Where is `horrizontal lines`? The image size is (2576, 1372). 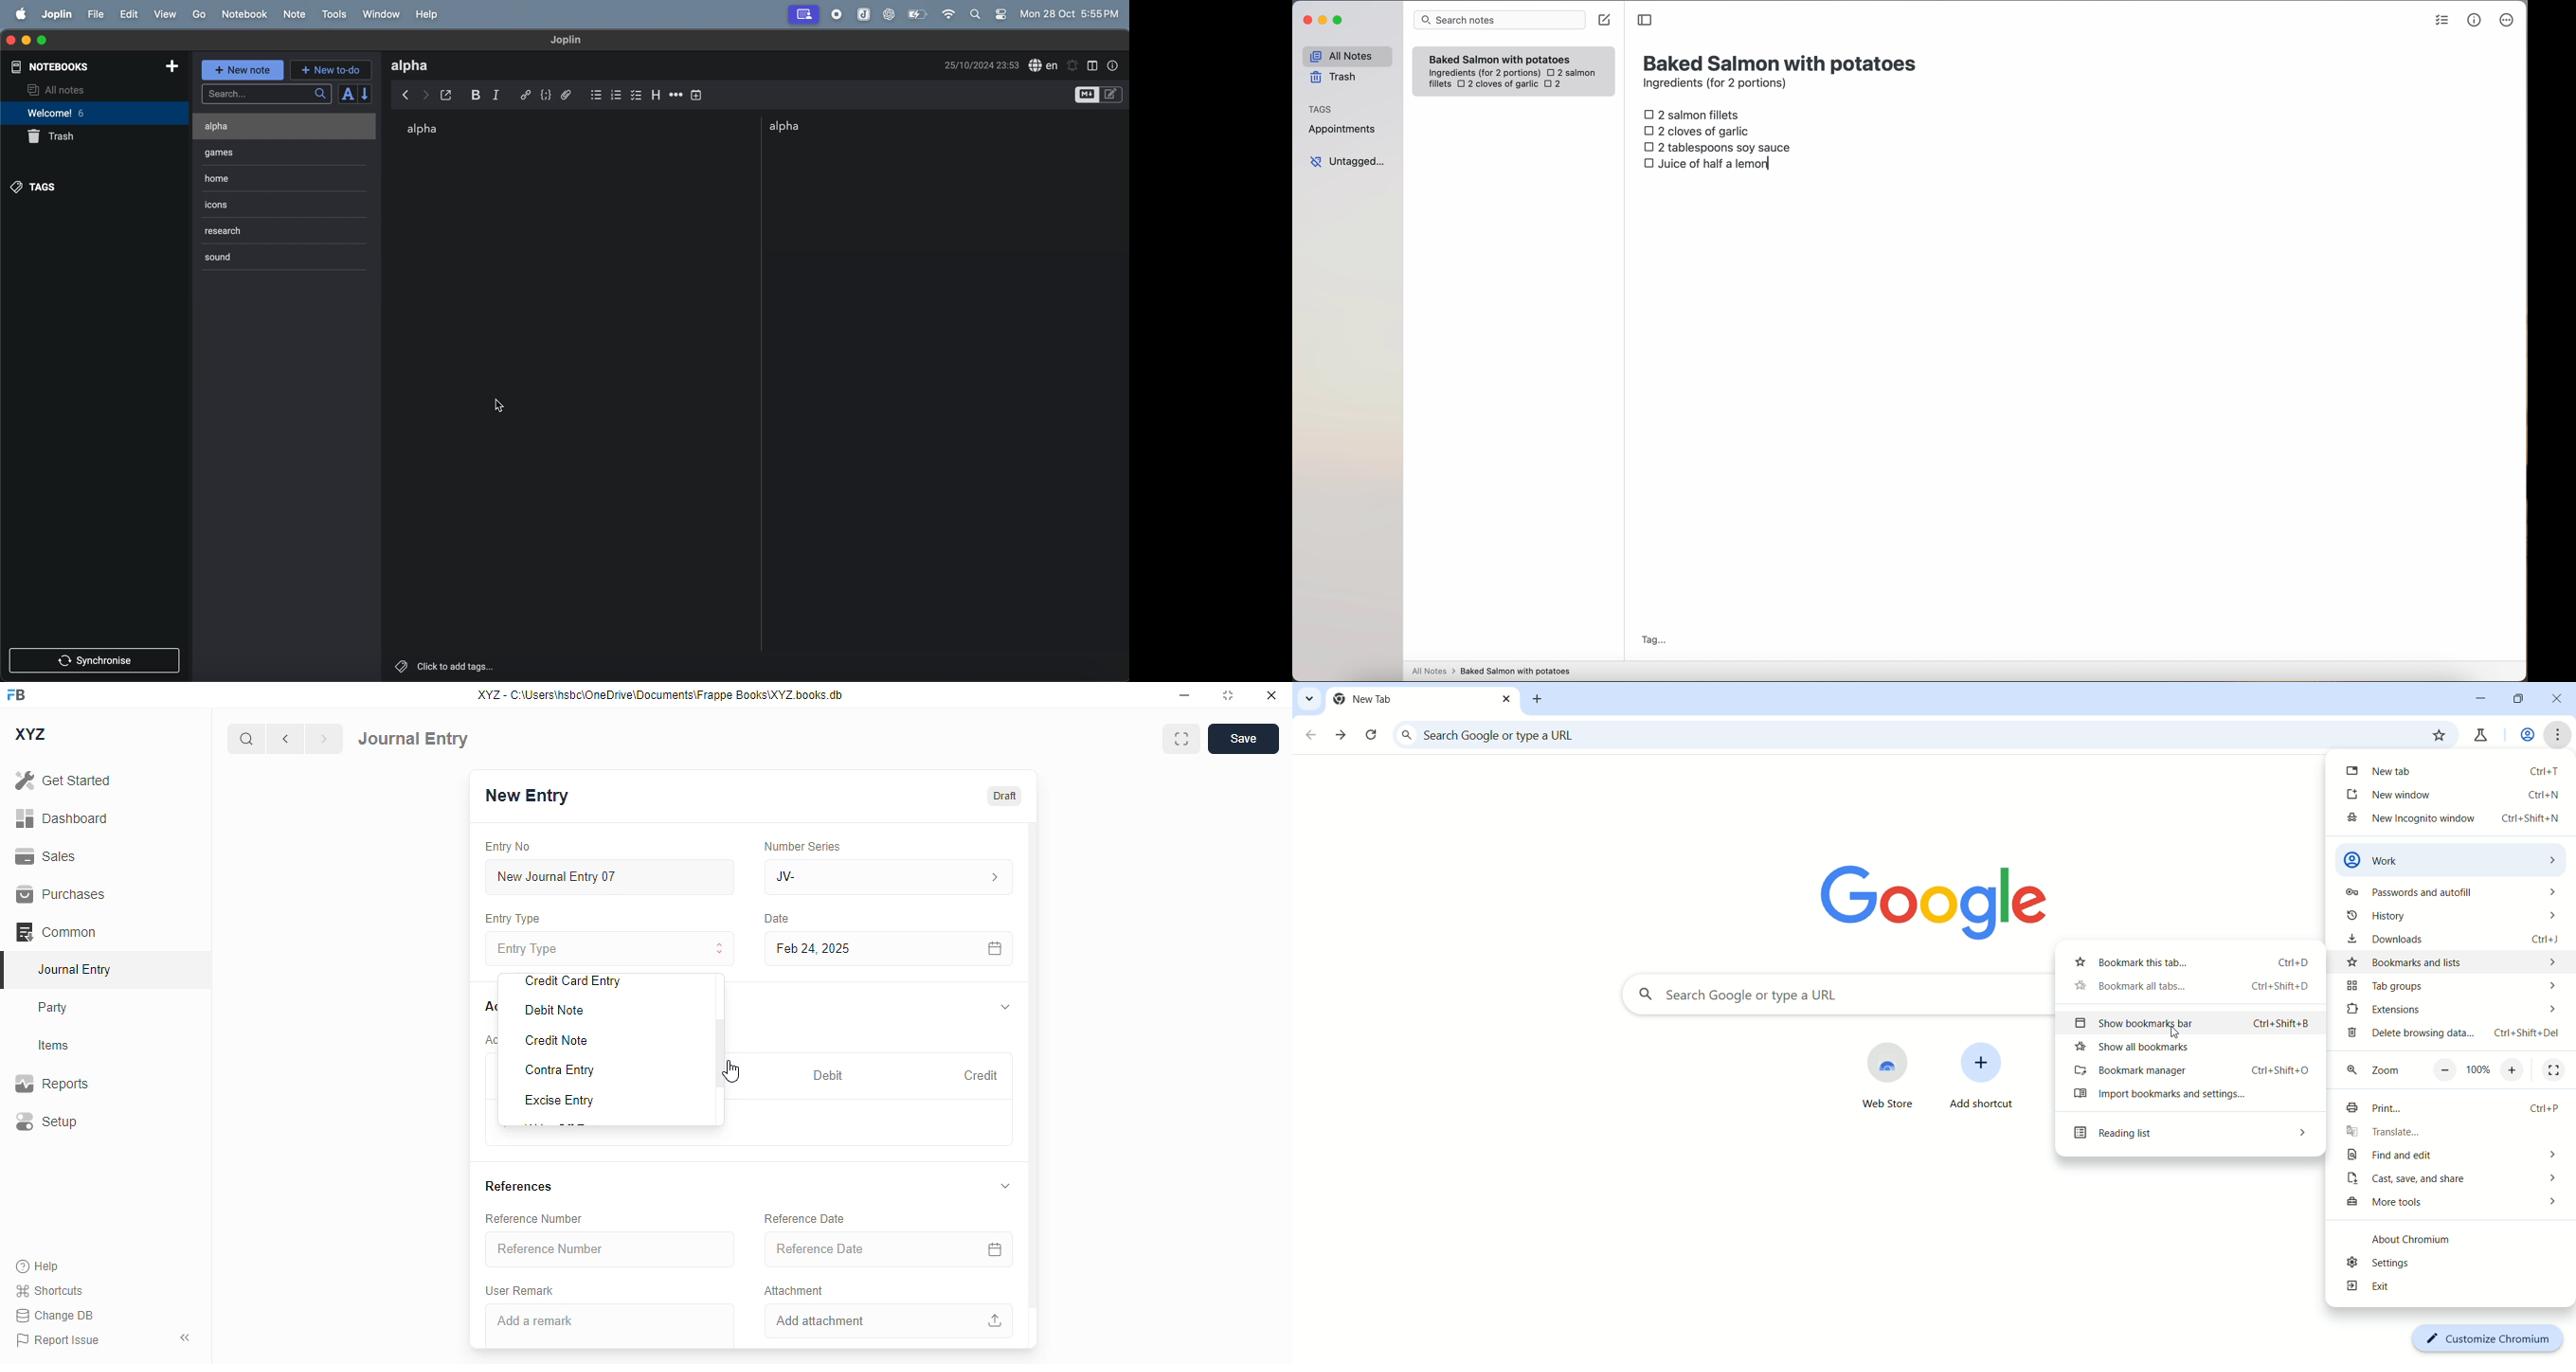
horrizontal lines is located at coordinates (676, 95).